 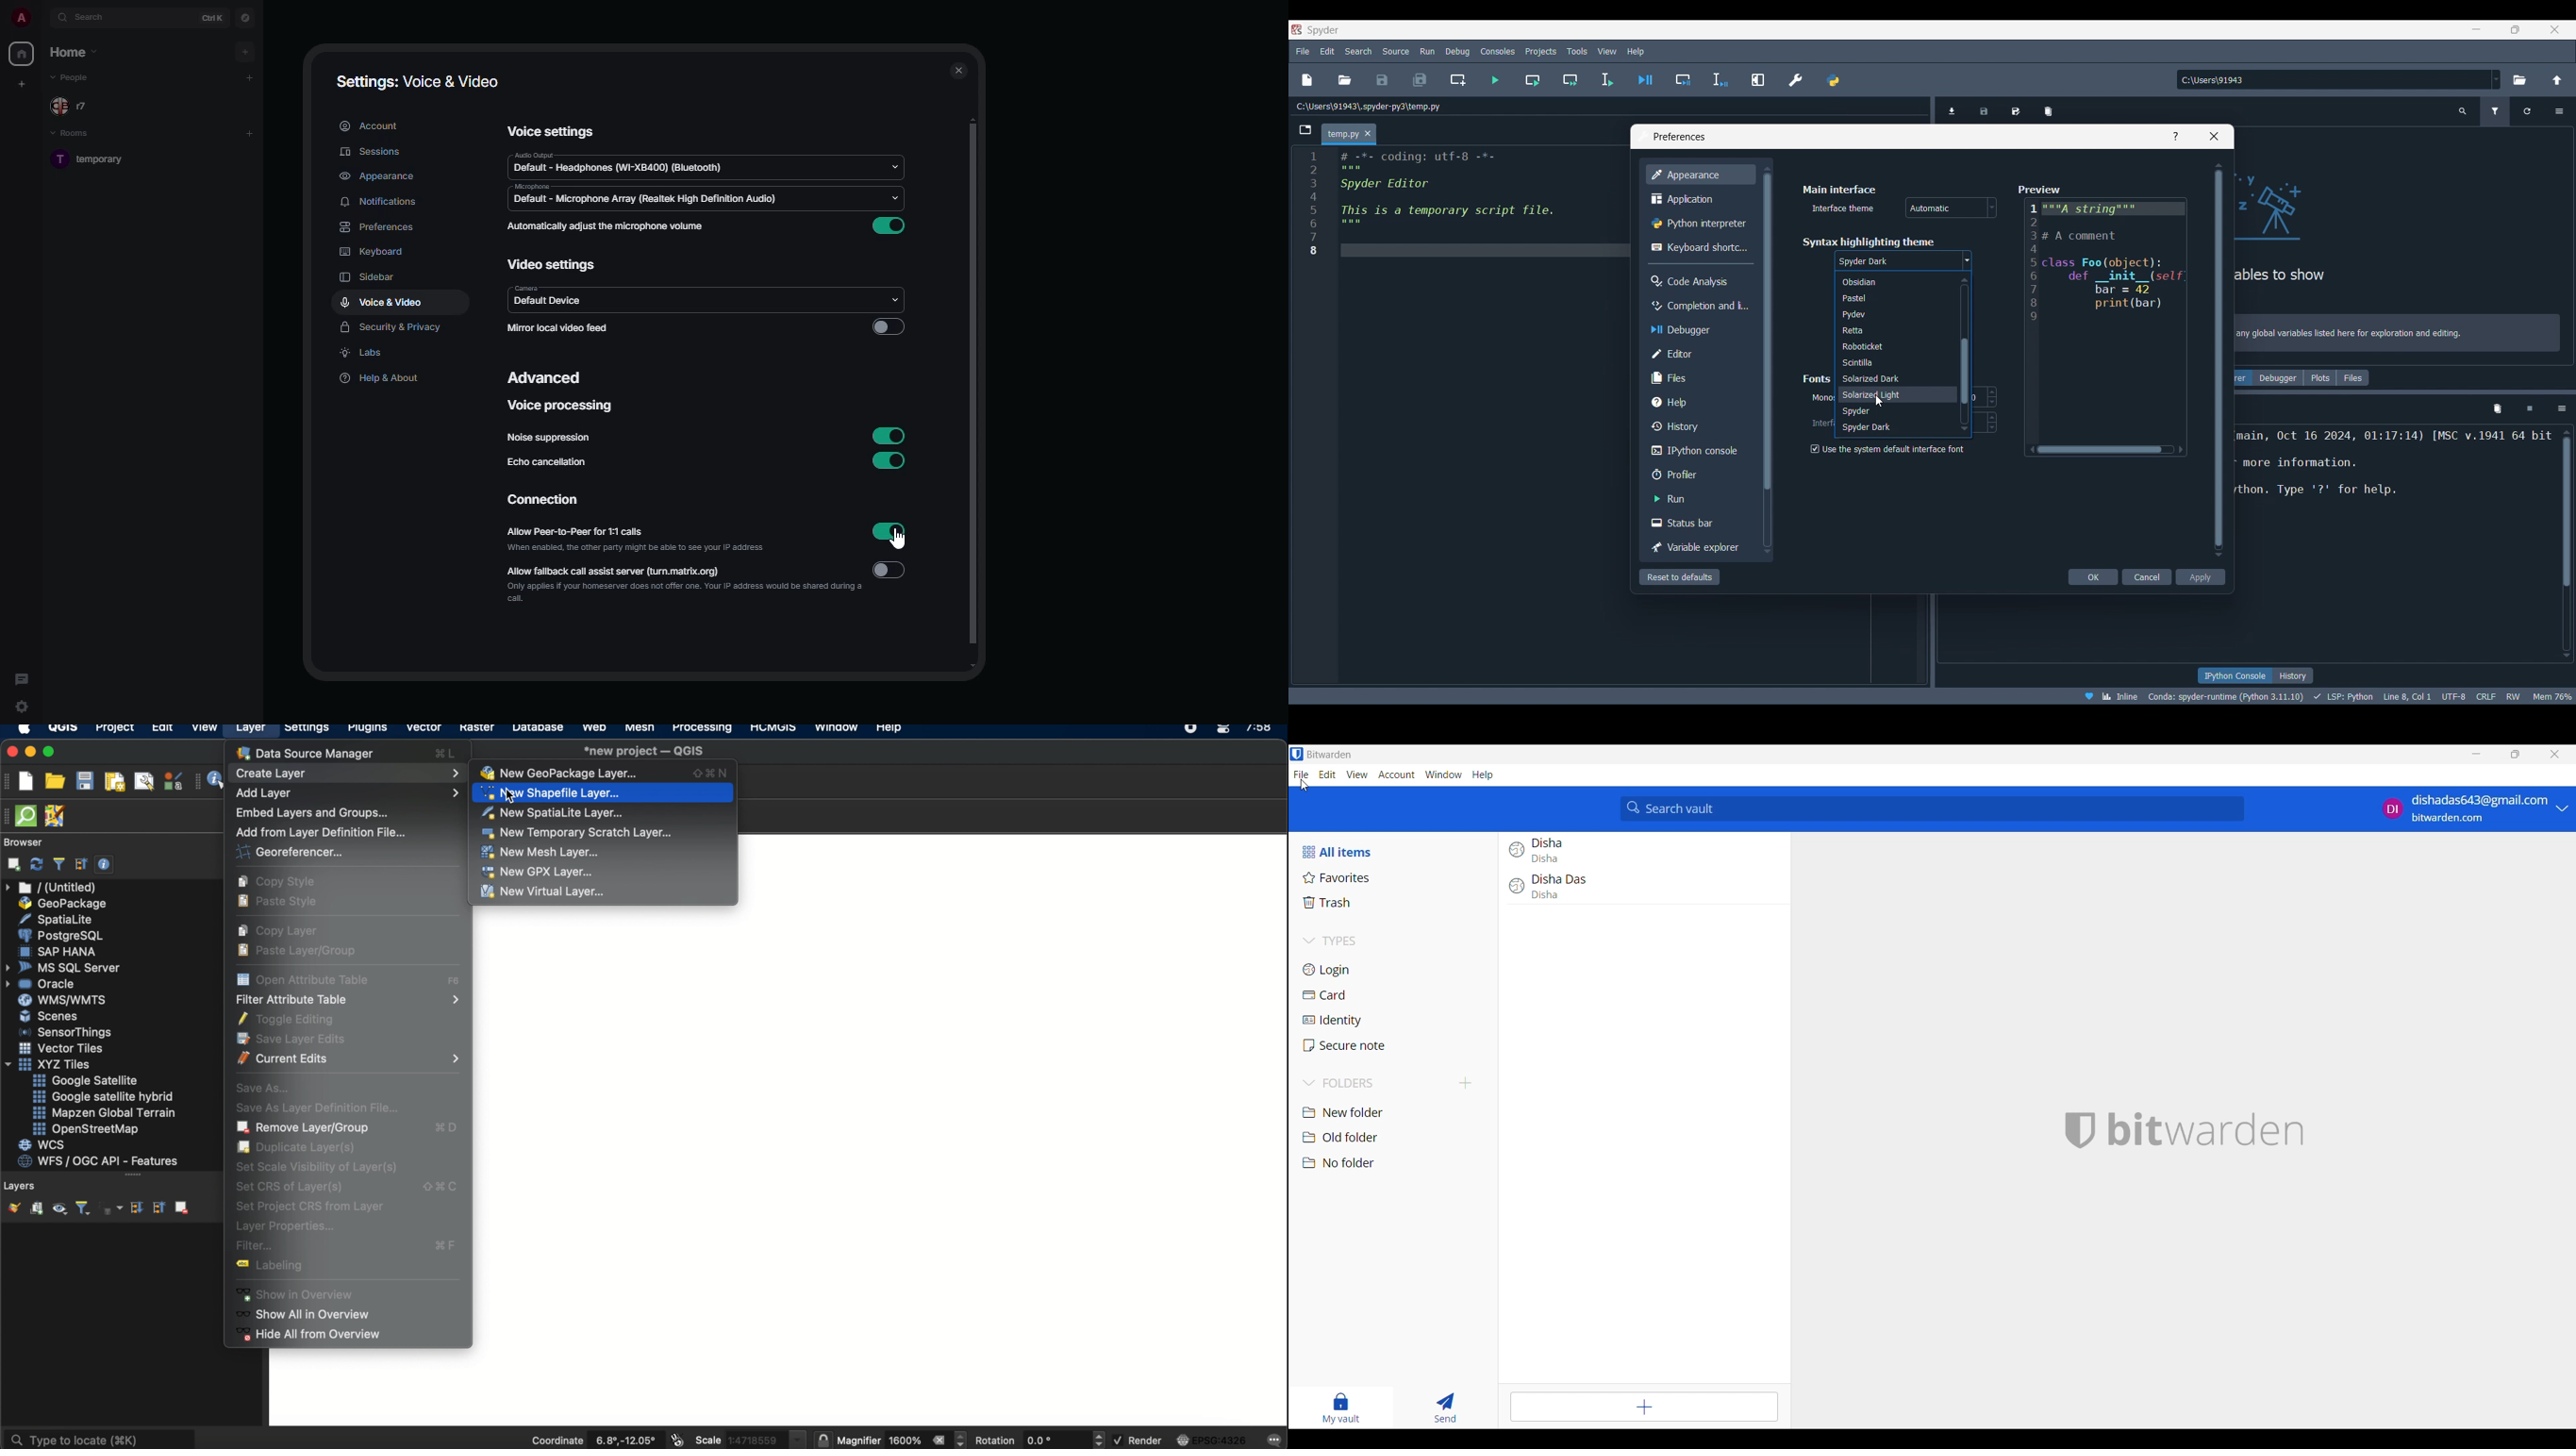 I want to click on memory usage, so click(x=2555, y=696).